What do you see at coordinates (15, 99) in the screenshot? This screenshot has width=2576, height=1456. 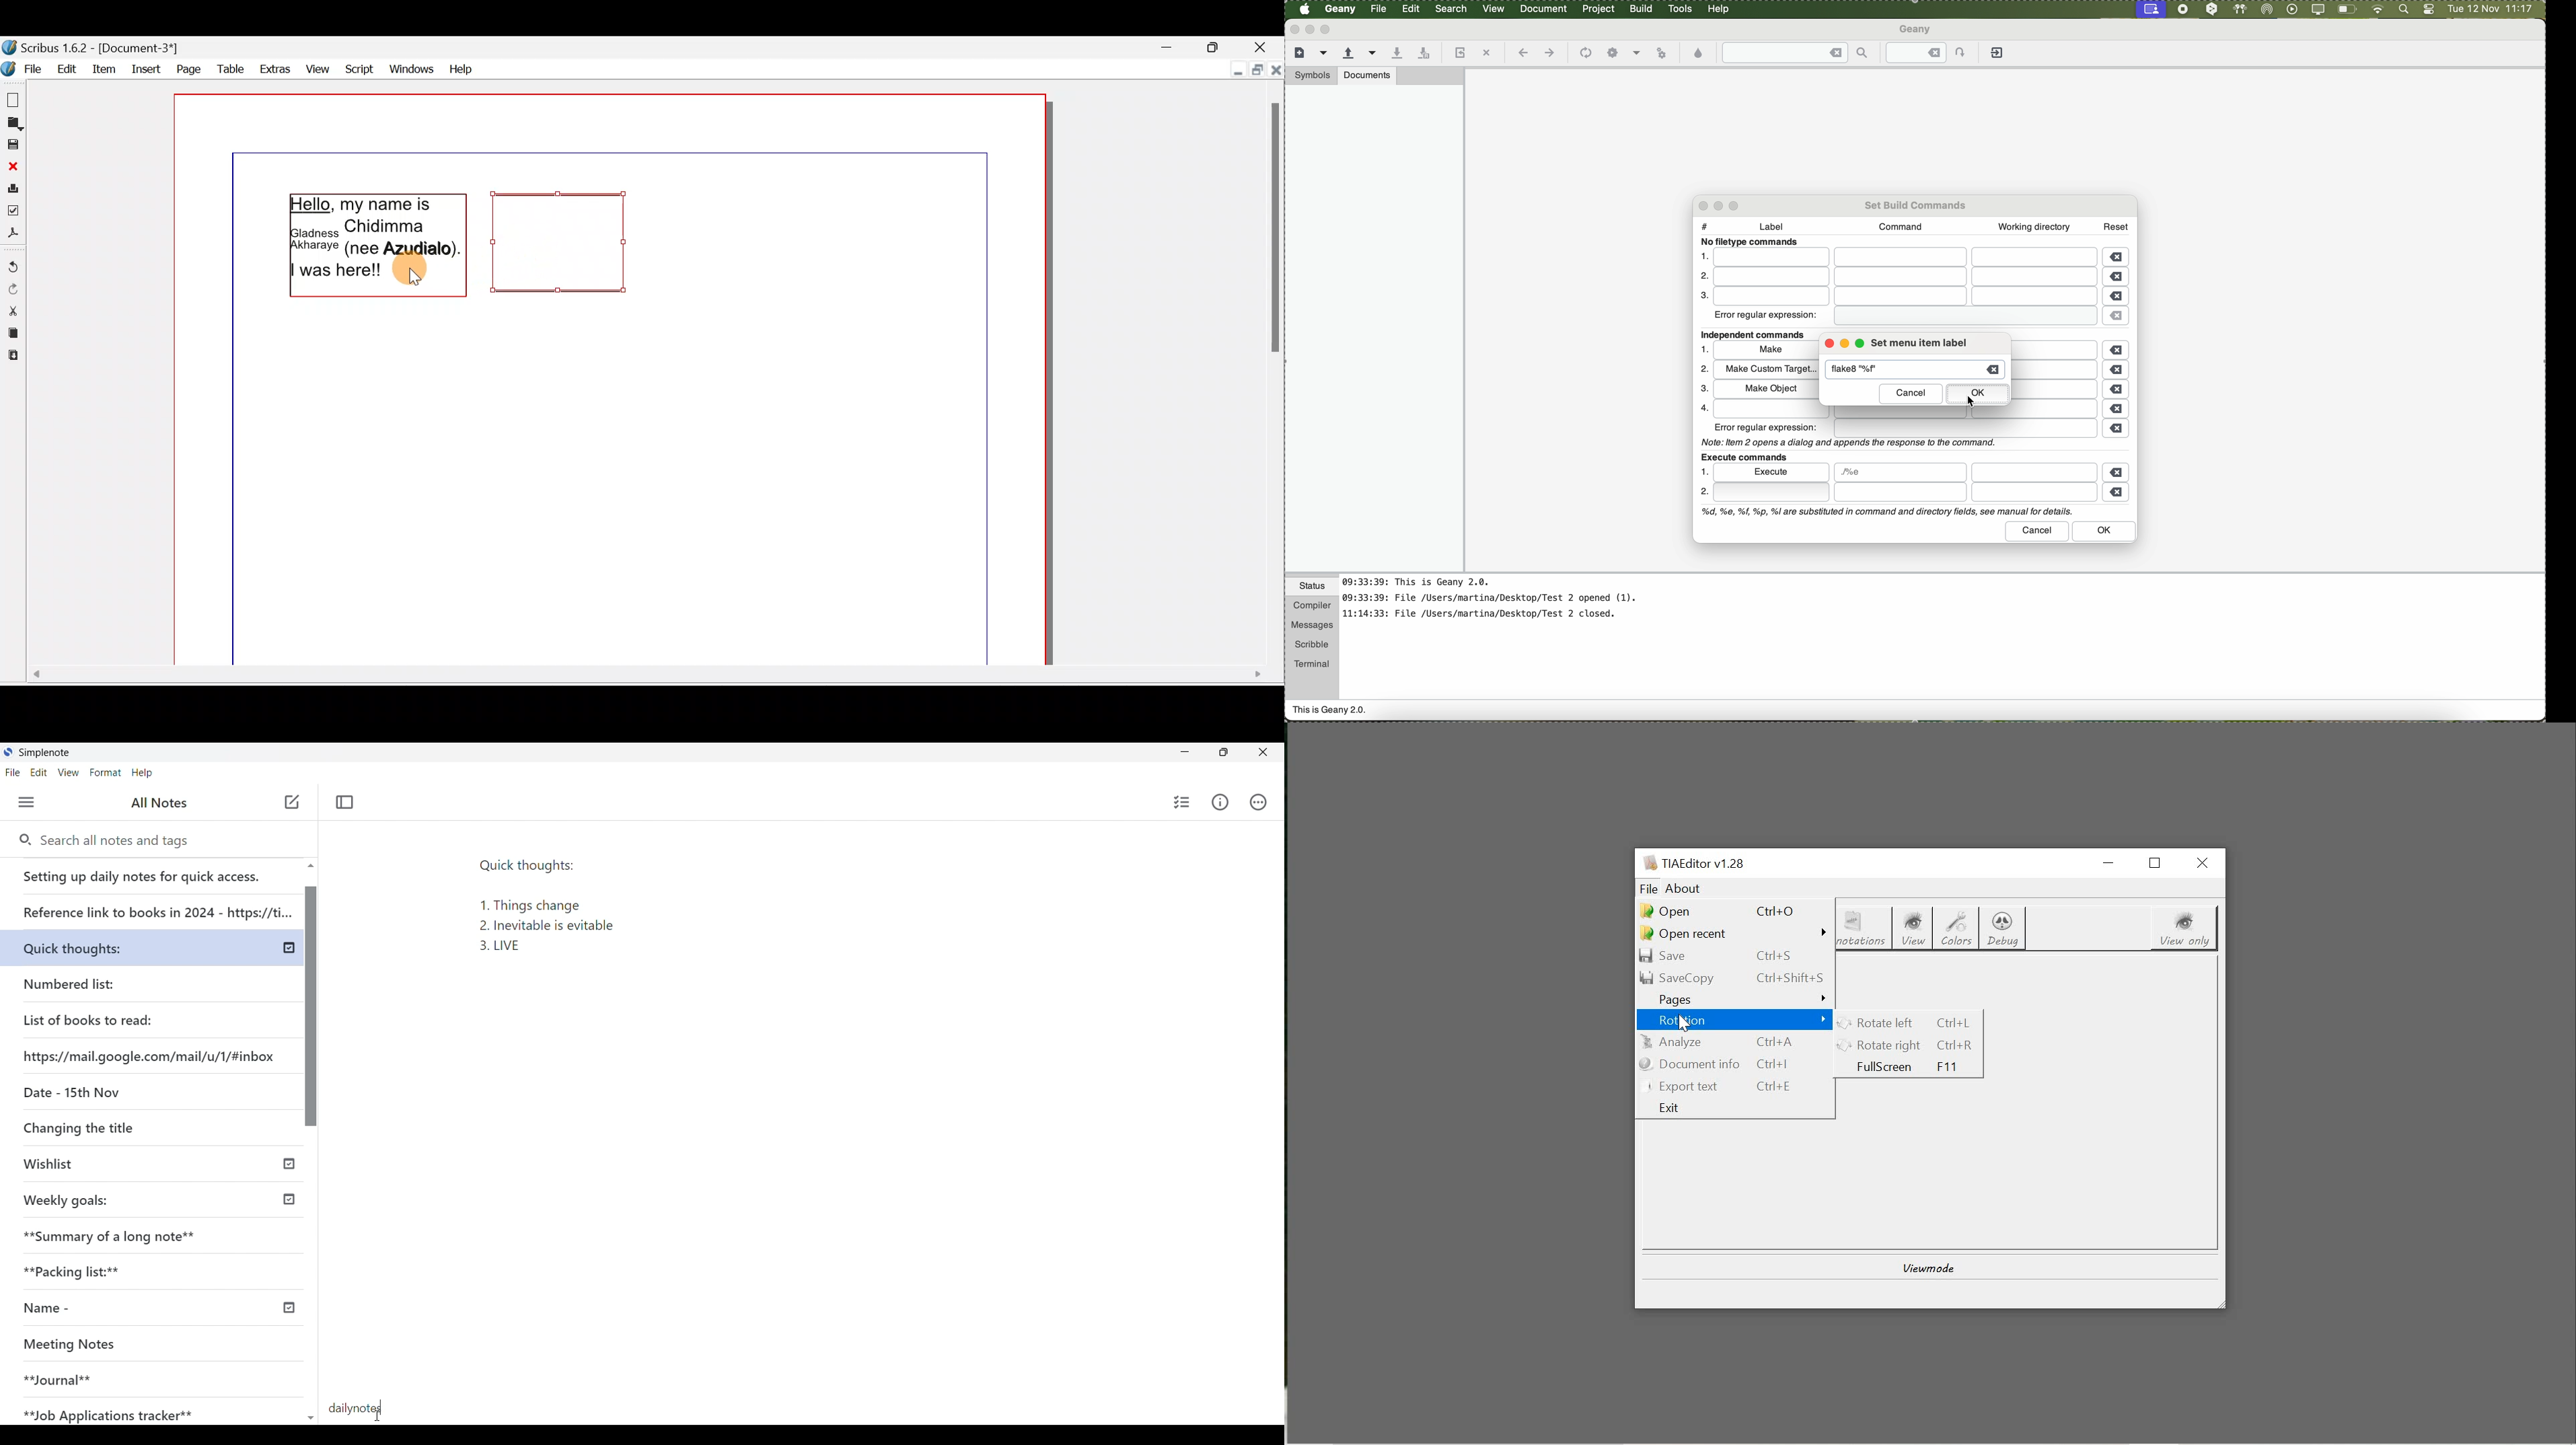 I see `New` at bounding box center [15, 99].